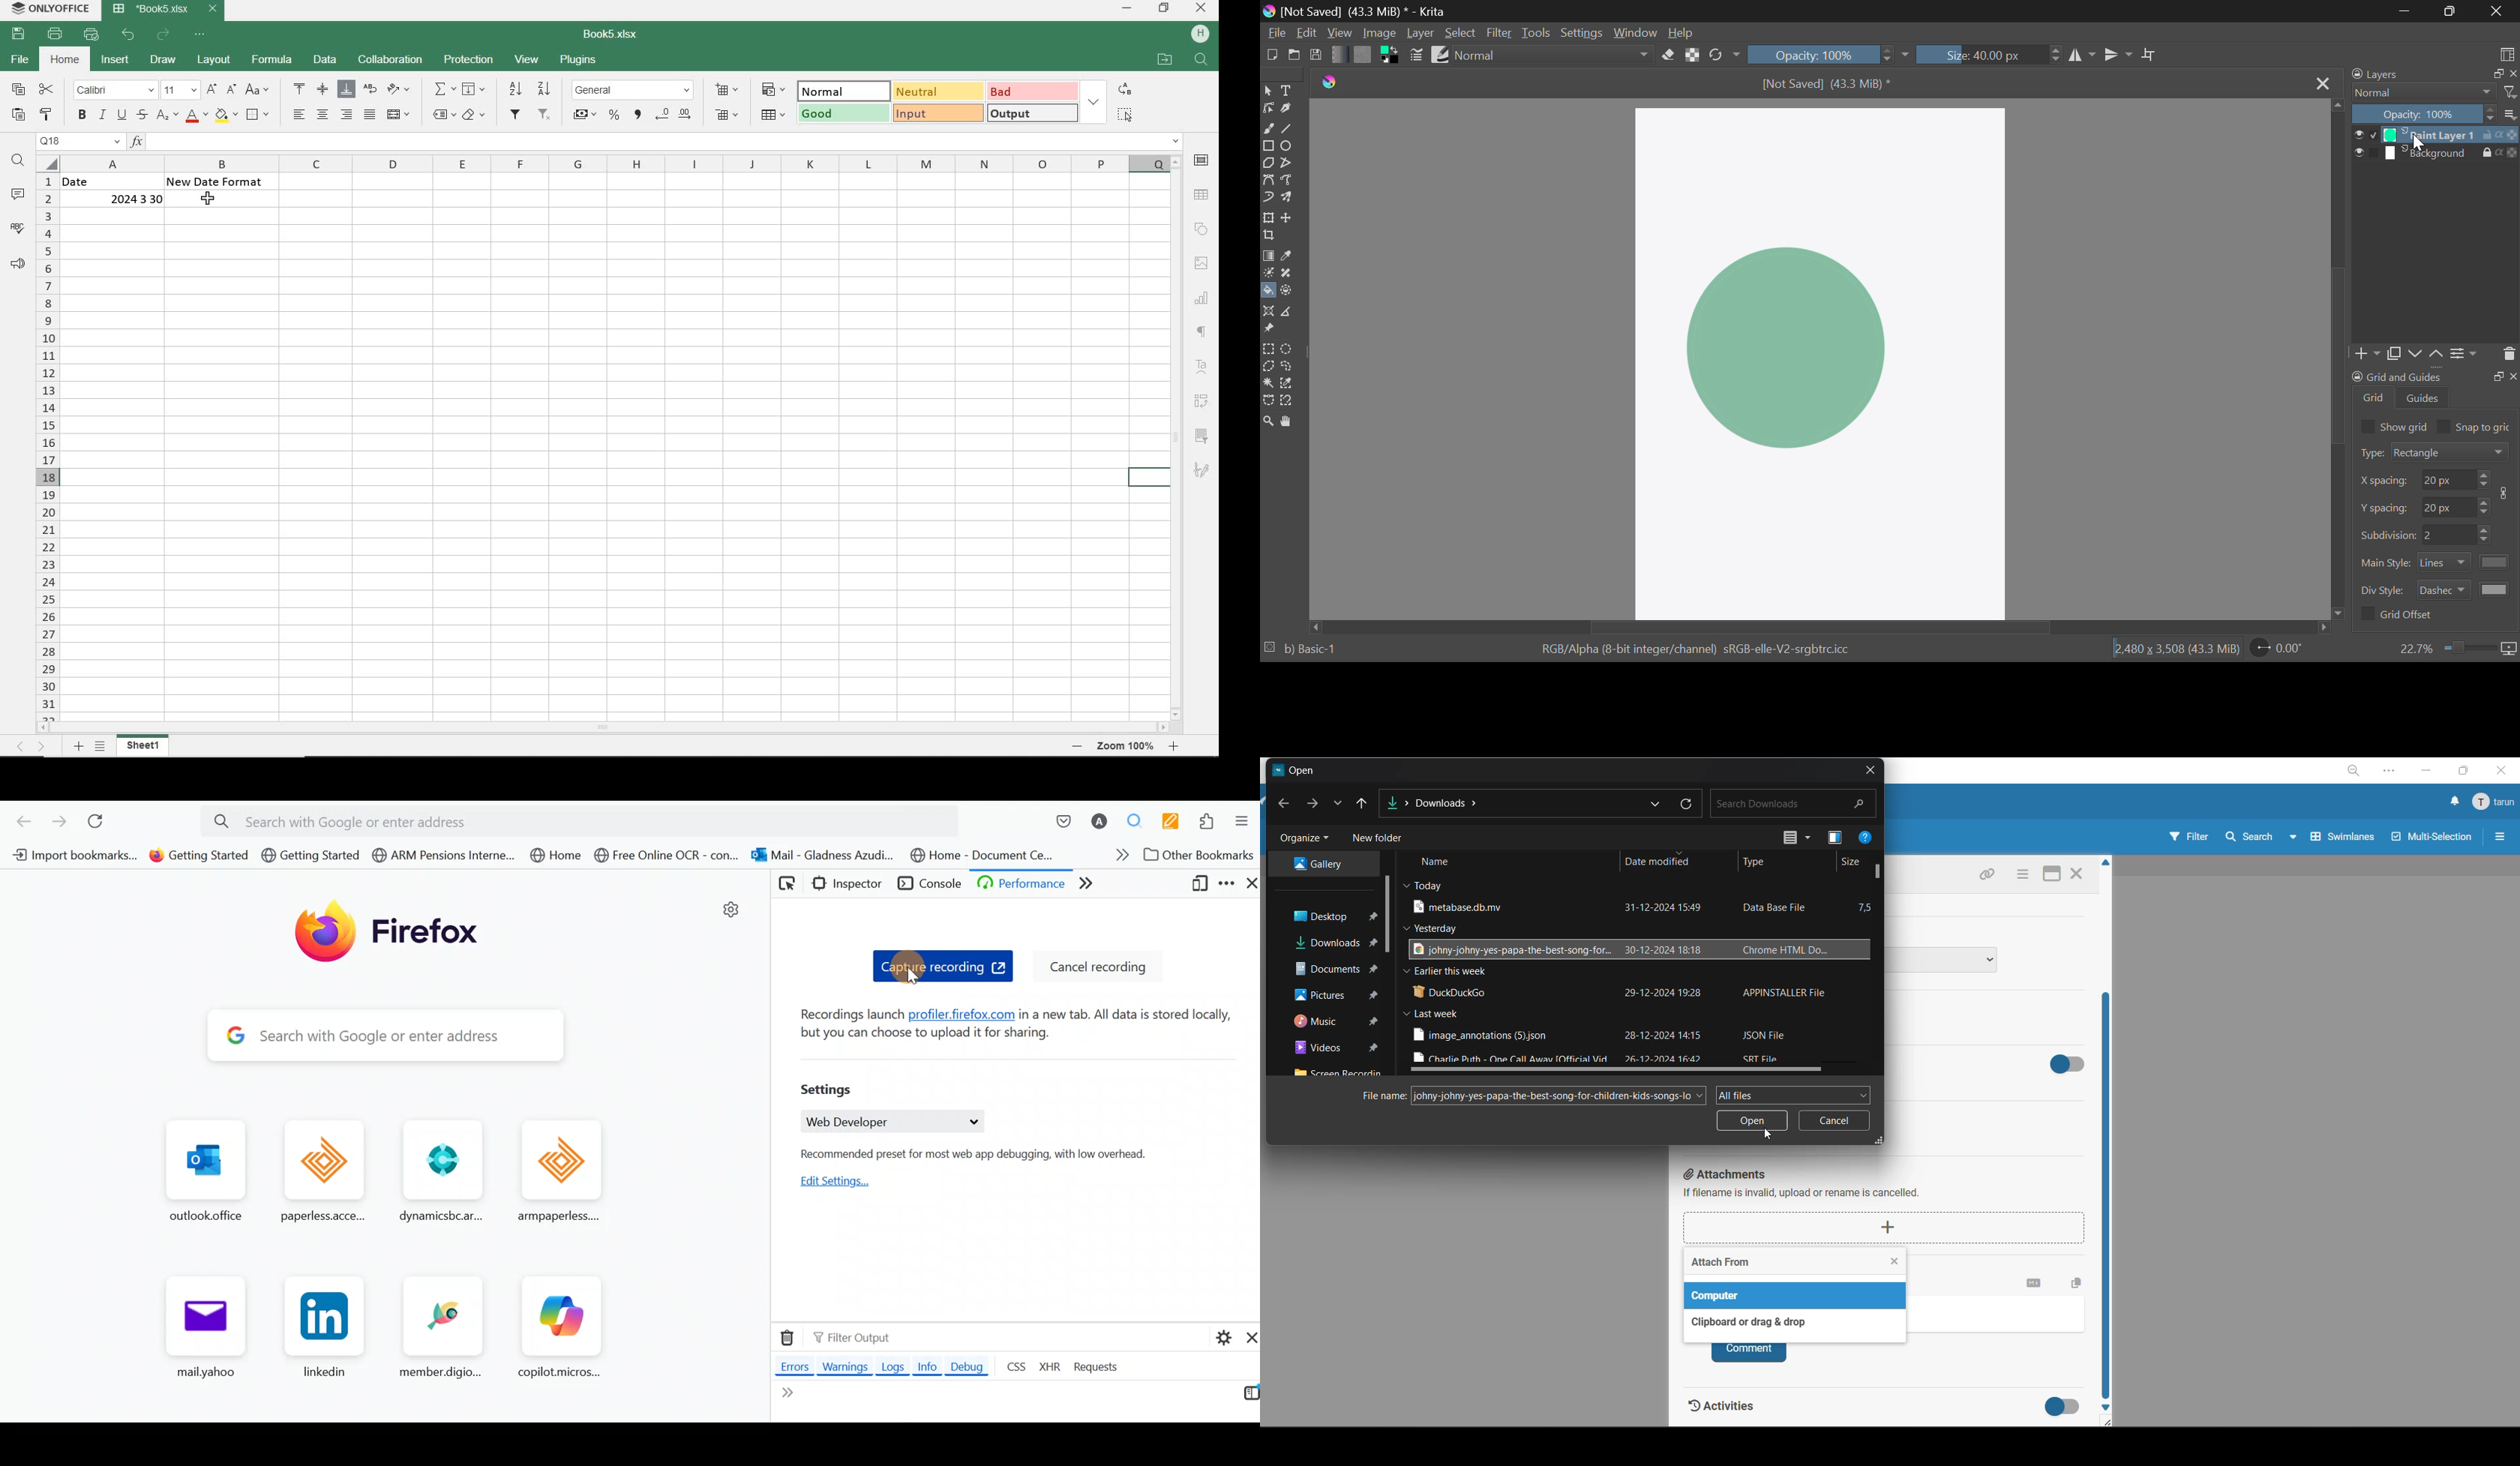 This screenshot has height=1484, width=2520. What do you see at coordinates (19, 164) in the screenshot?
I see `FIND` at bounding box center [19, 164].